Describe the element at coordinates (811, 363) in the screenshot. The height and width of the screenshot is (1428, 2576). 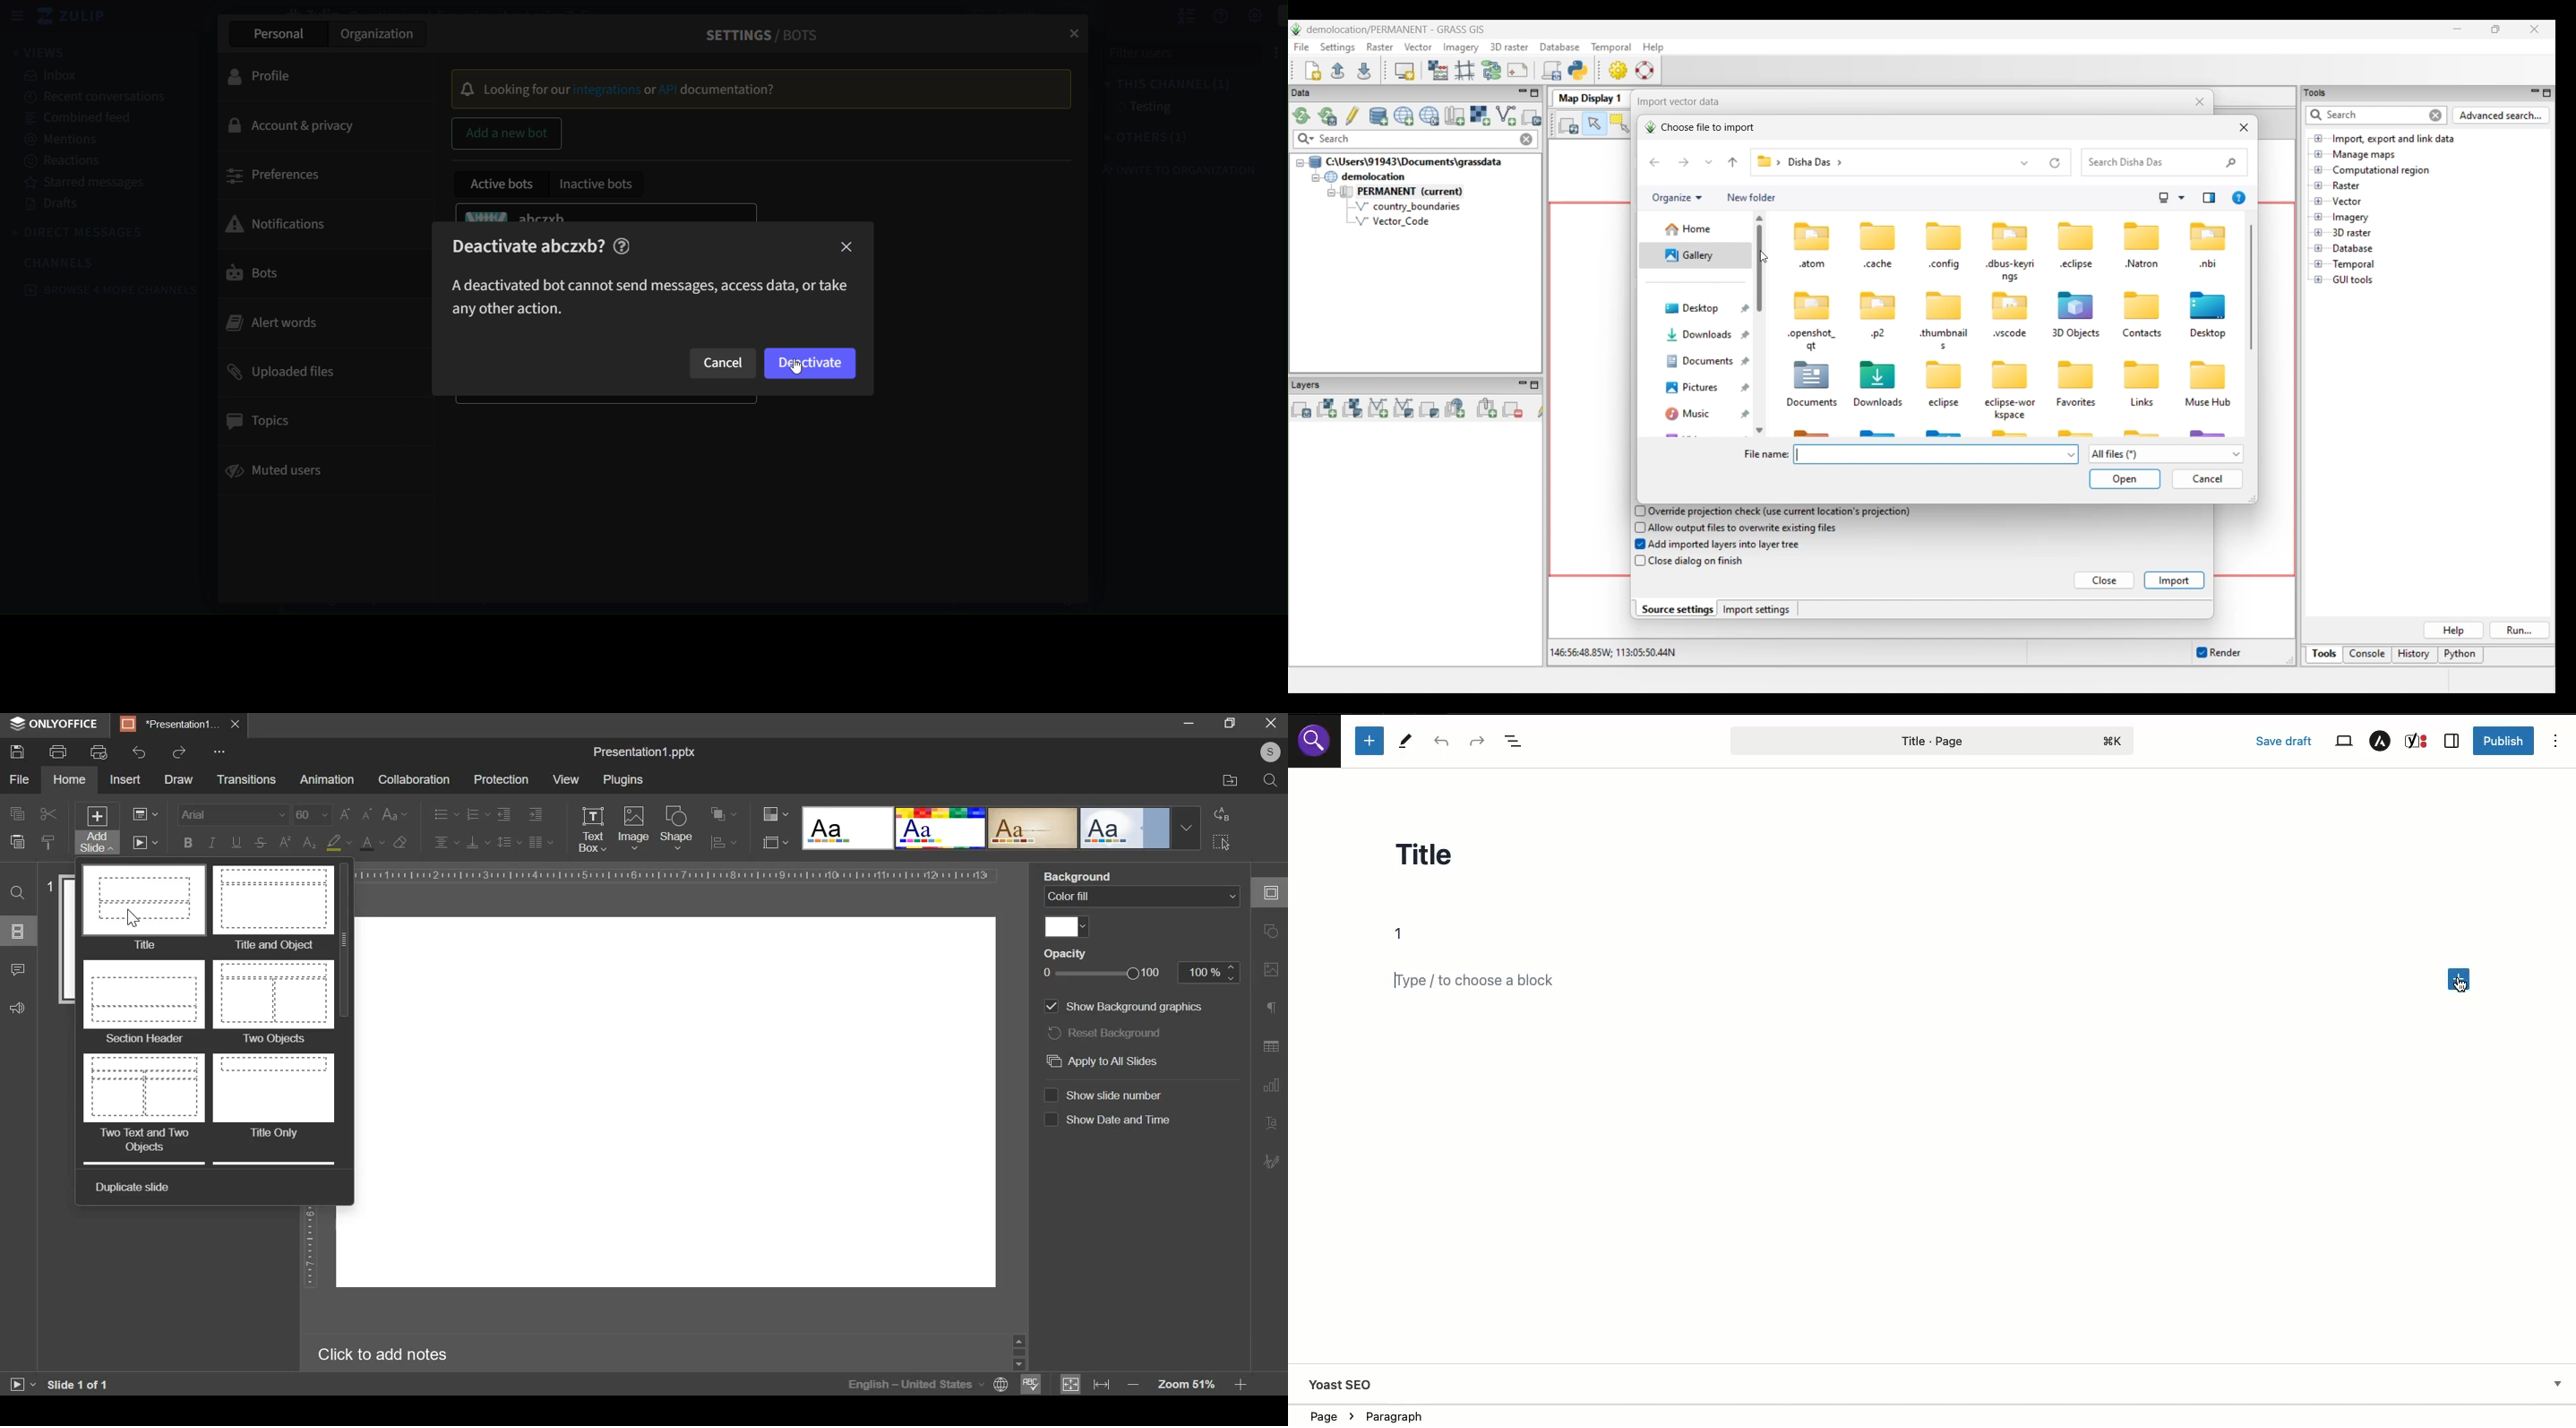
I see `deactivate` at that location.